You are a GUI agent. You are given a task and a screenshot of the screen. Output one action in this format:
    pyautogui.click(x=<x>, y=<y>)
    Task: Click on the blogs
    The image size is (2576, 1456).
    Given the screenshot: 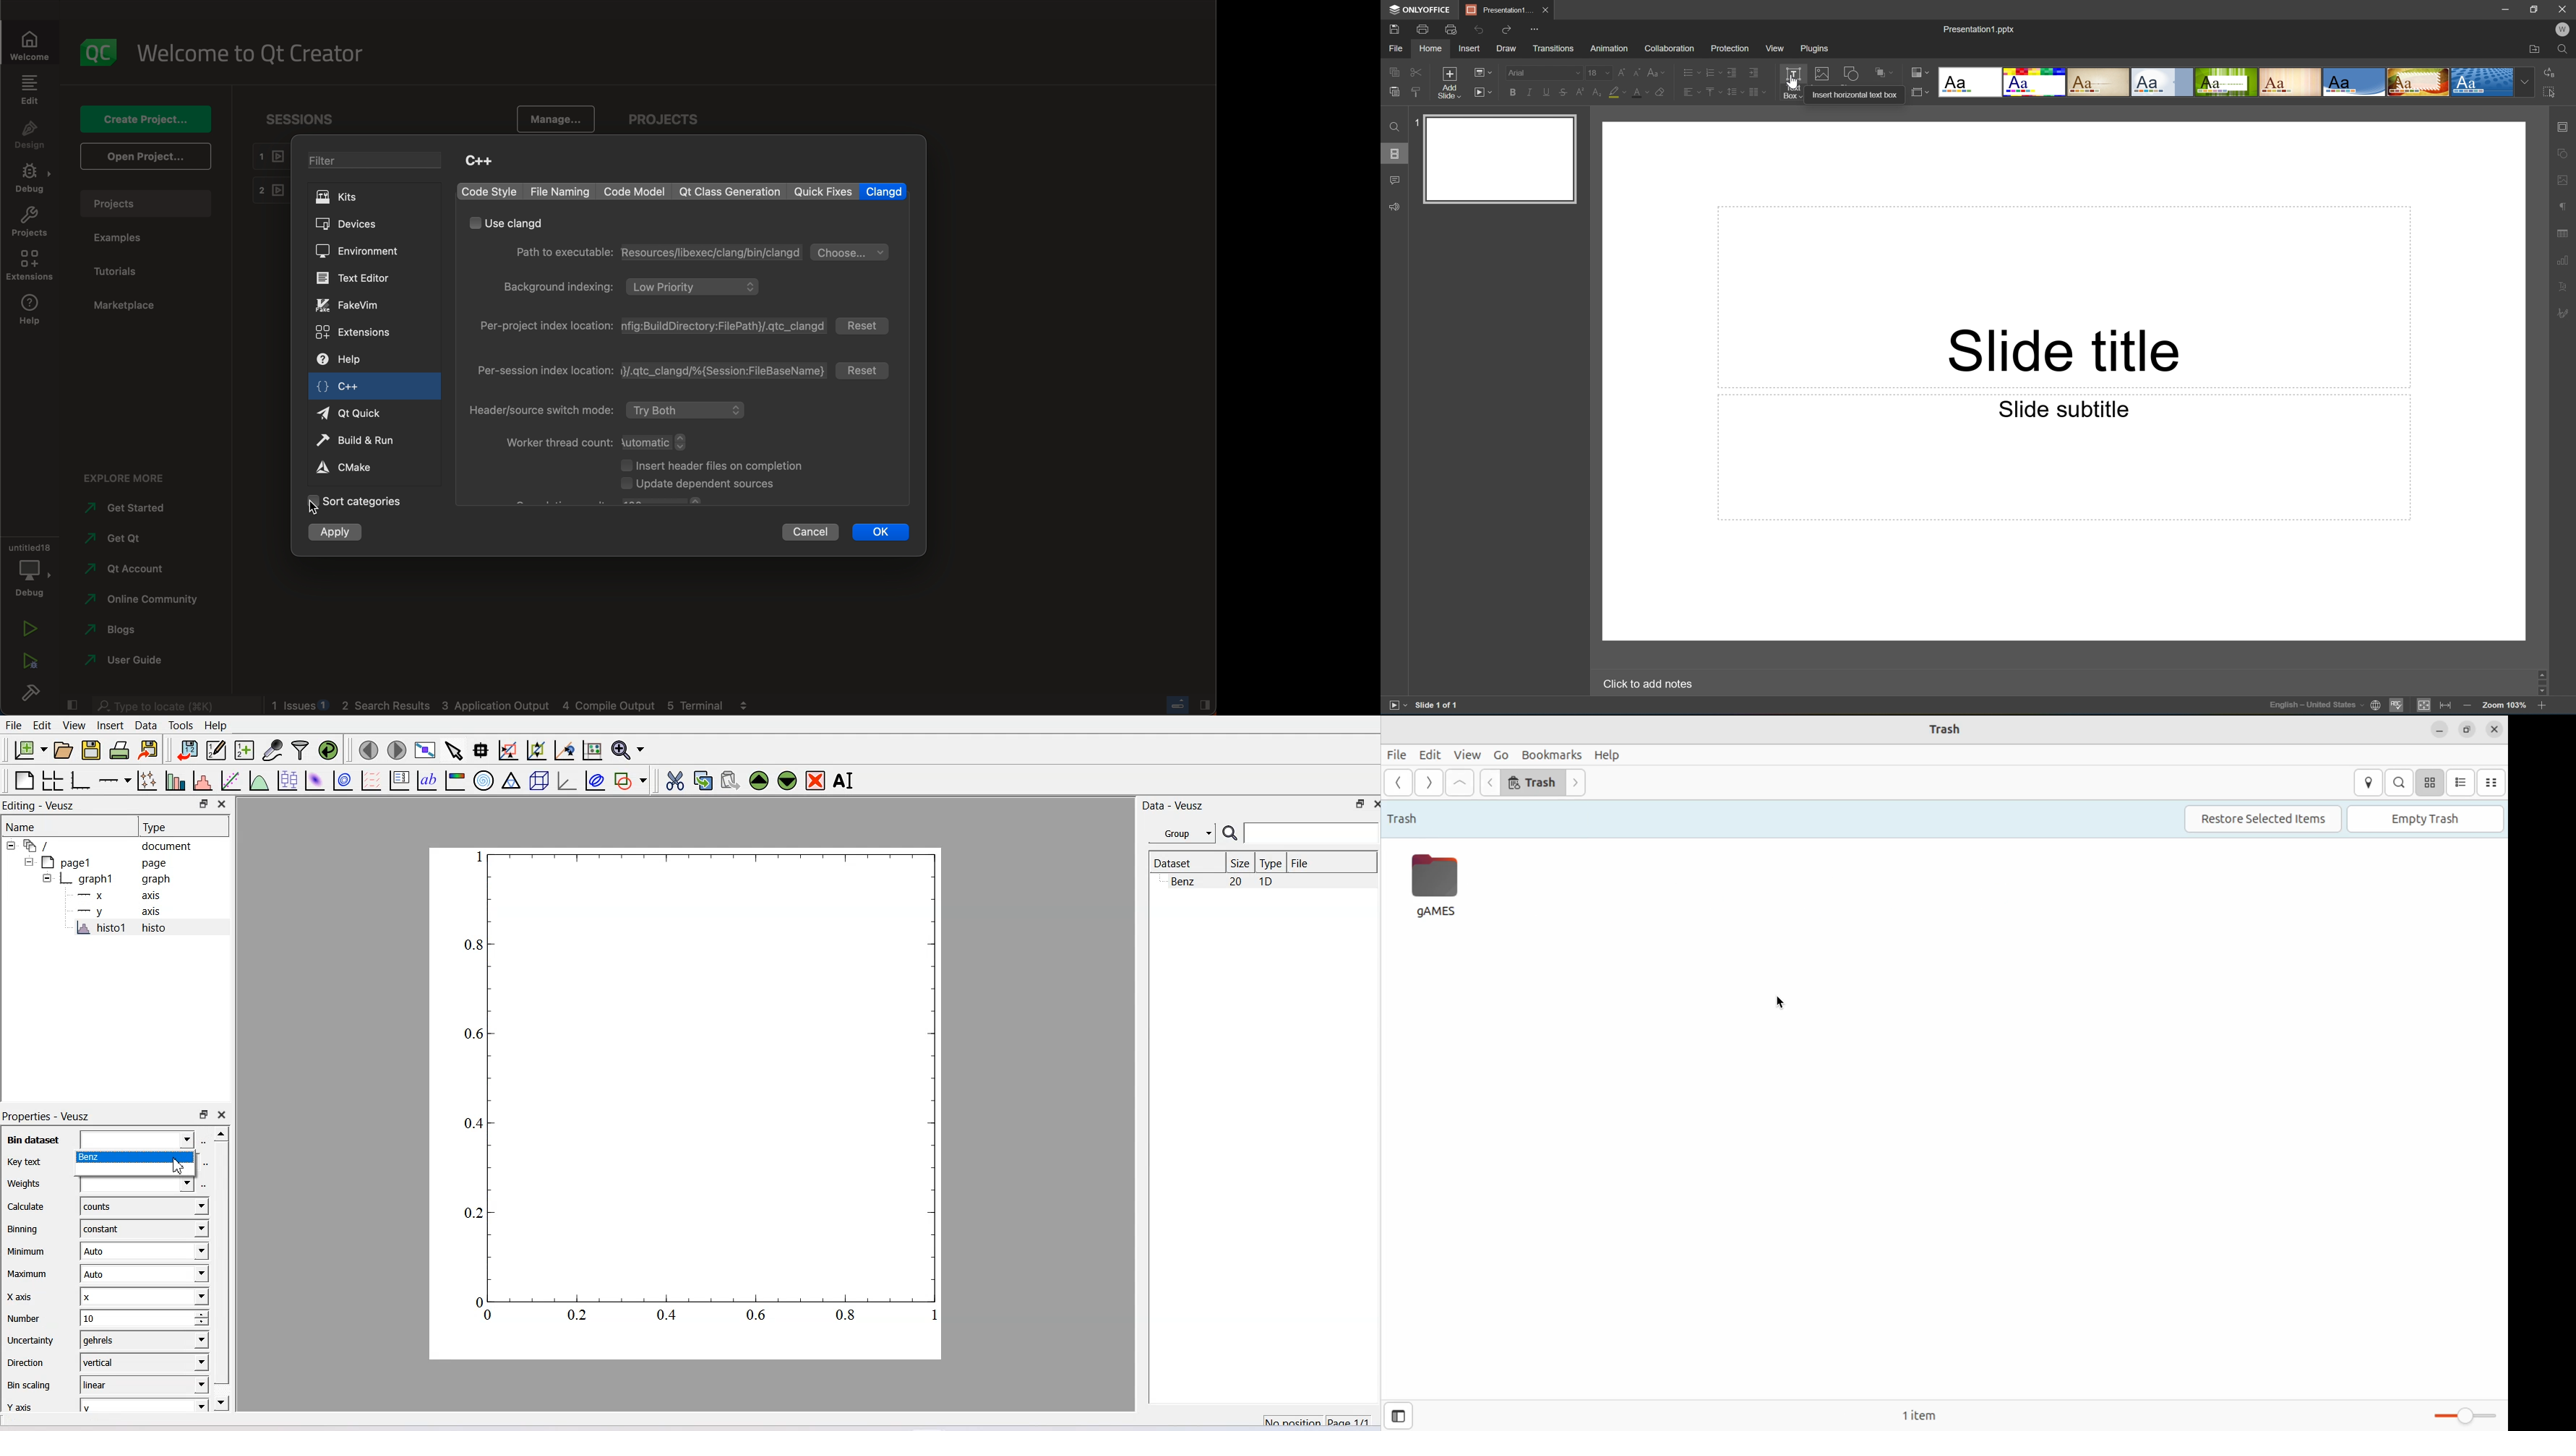 What is the action you would take?
    pyautogui.click(x=124, y=629)
    